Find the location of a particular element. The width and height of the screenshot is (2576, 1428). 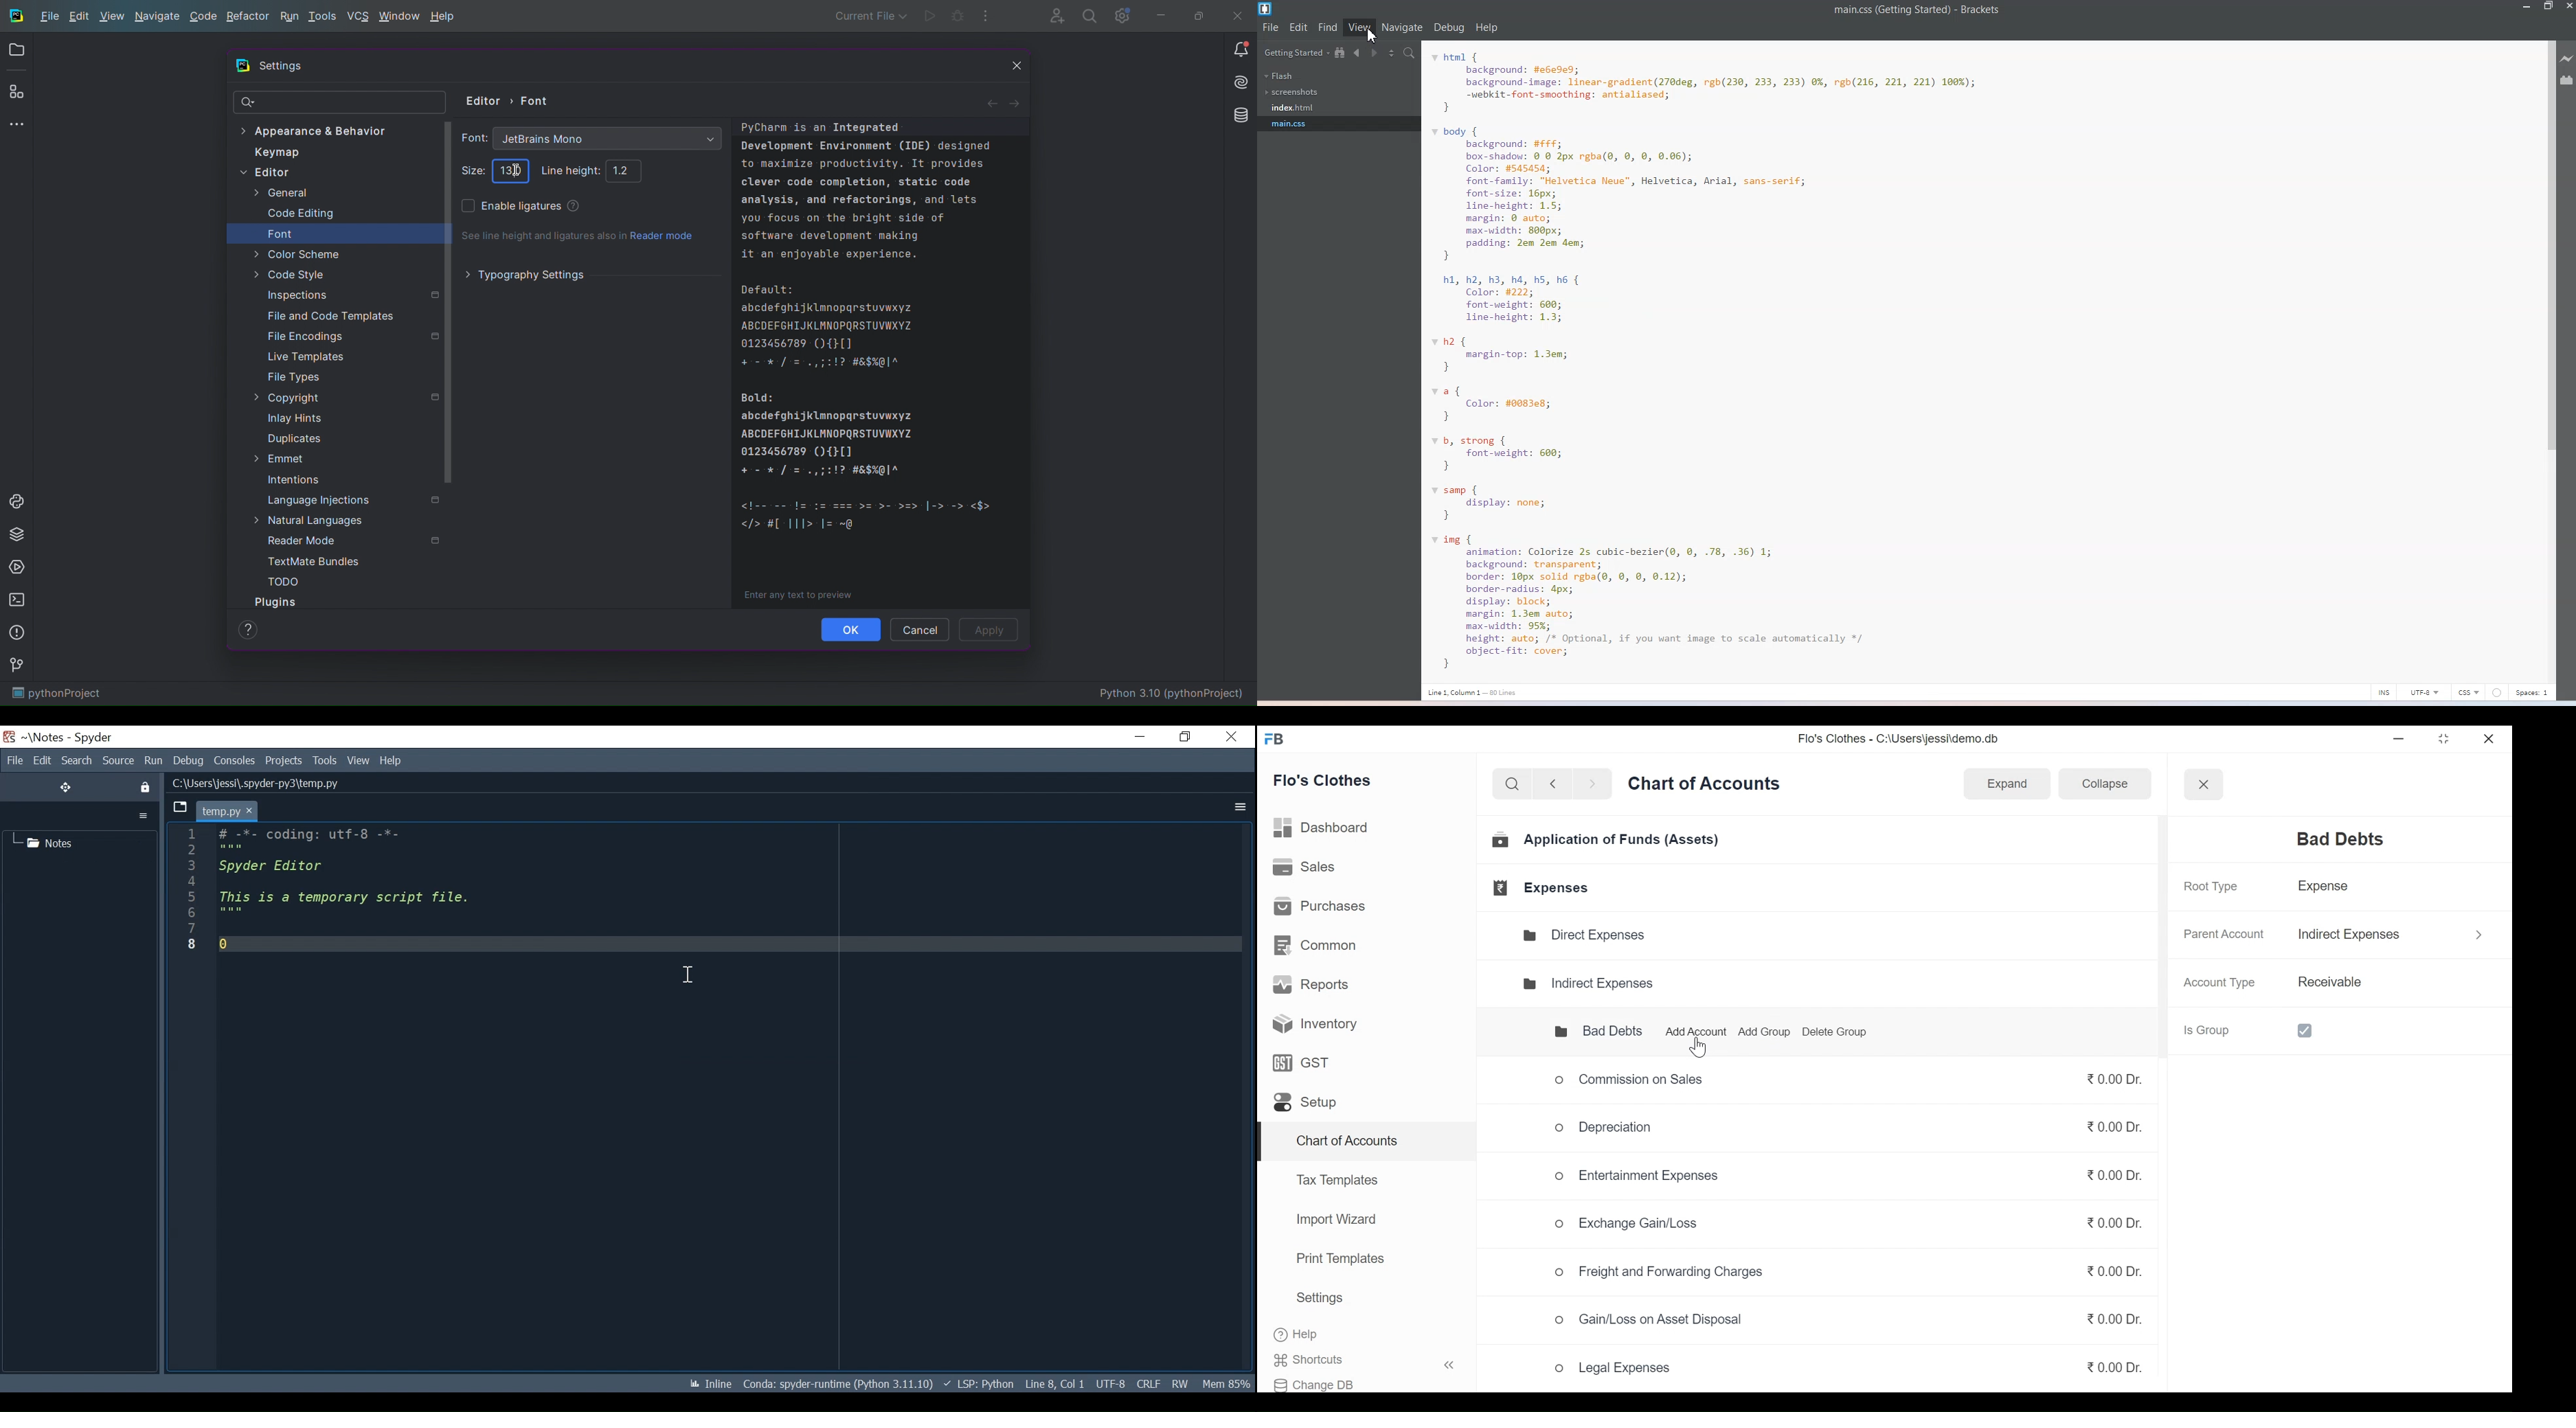

₹0.00 Dr. is located at coordinates (2111, 1128).